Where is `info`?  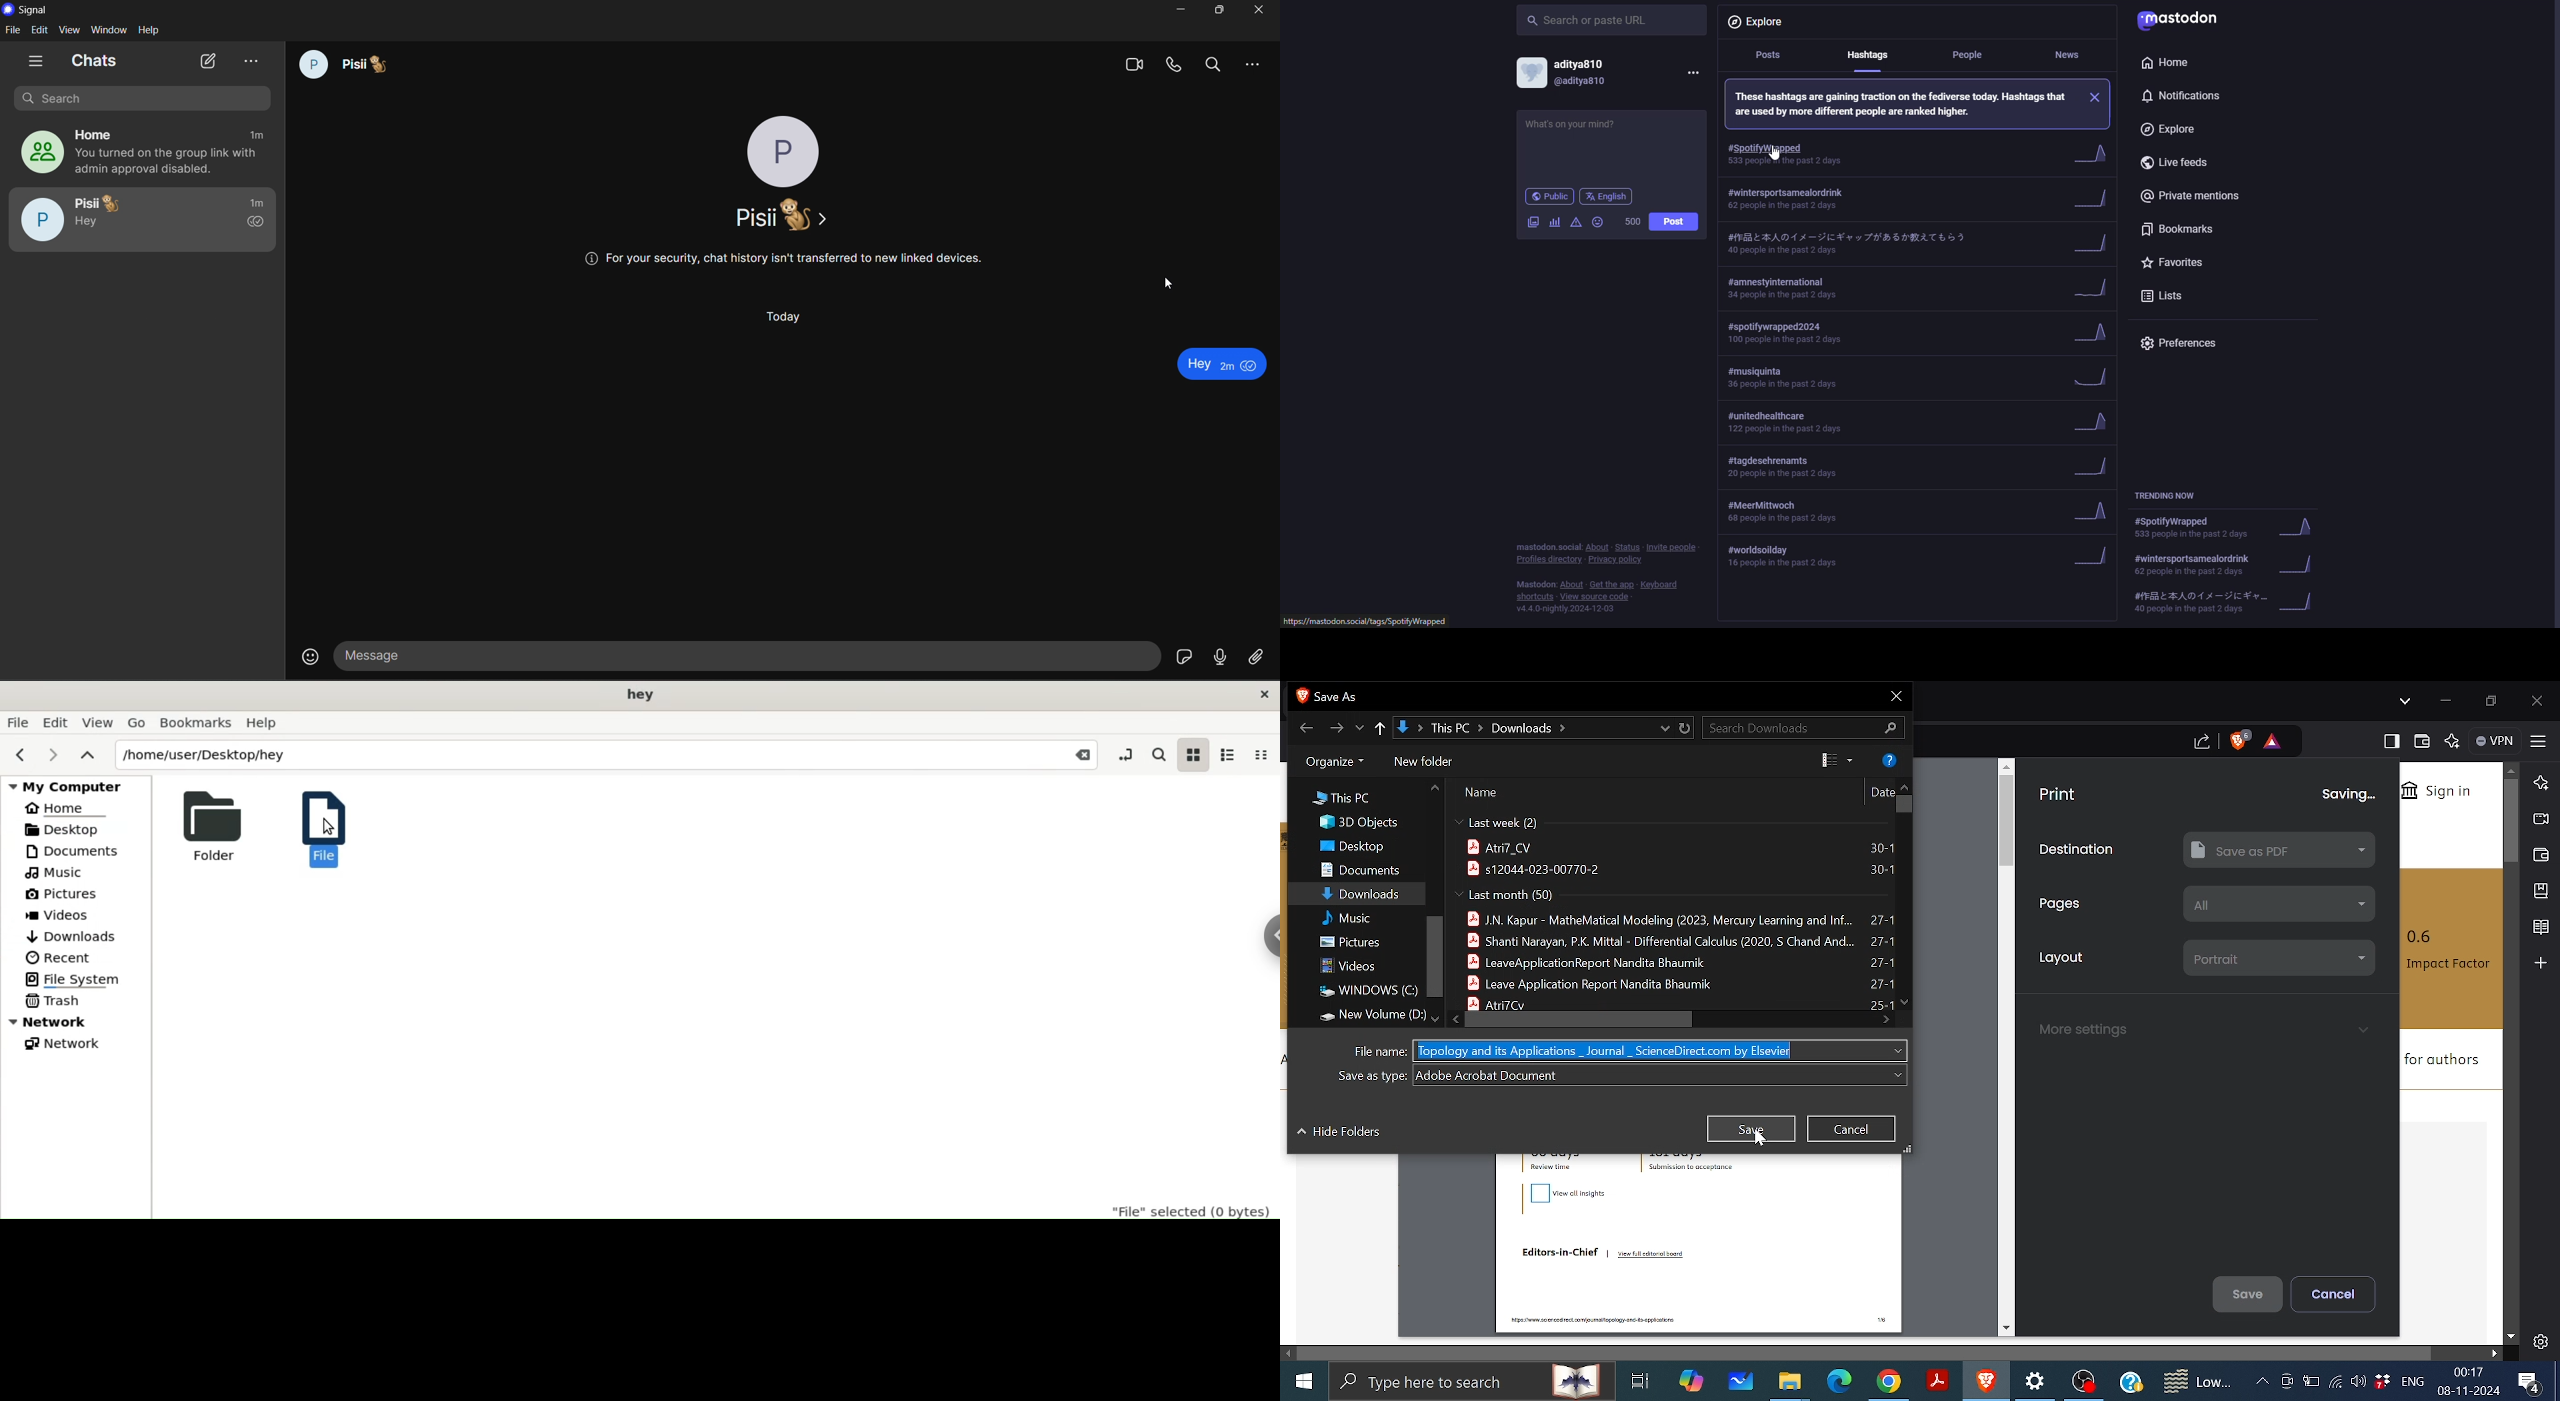 info is located at coordinates (1605, 576).